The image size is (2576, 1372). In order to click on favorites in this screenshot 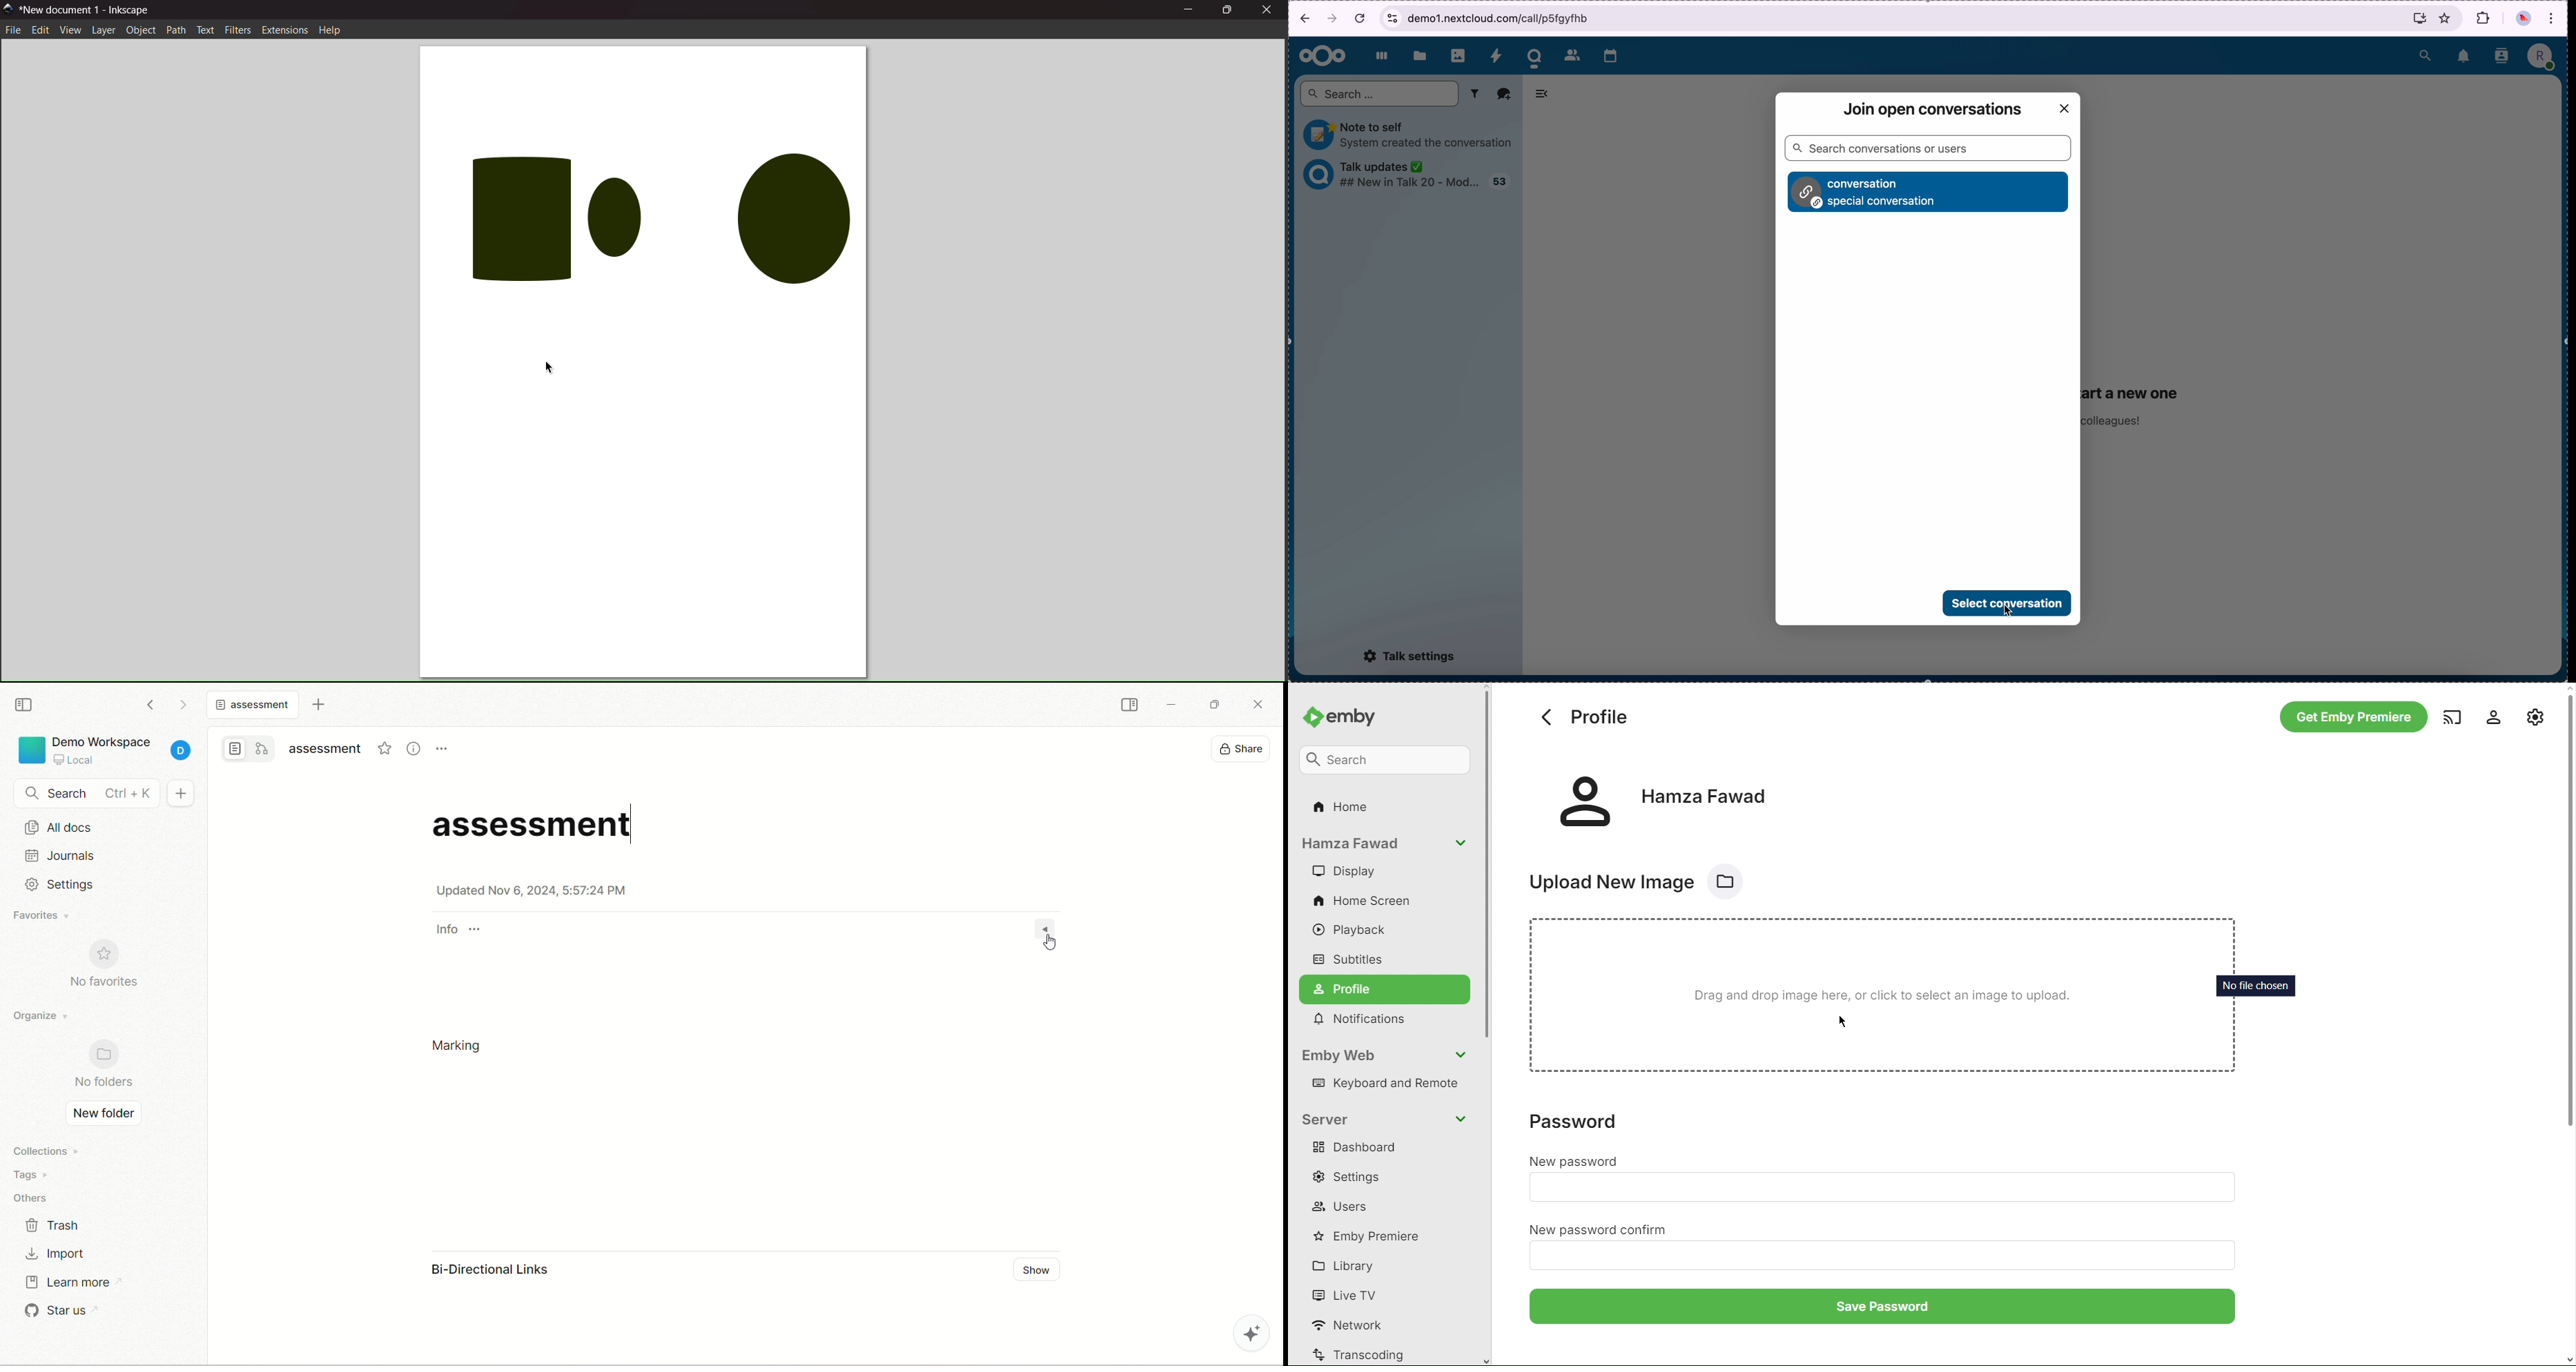, I will do `click(46, 916)`.